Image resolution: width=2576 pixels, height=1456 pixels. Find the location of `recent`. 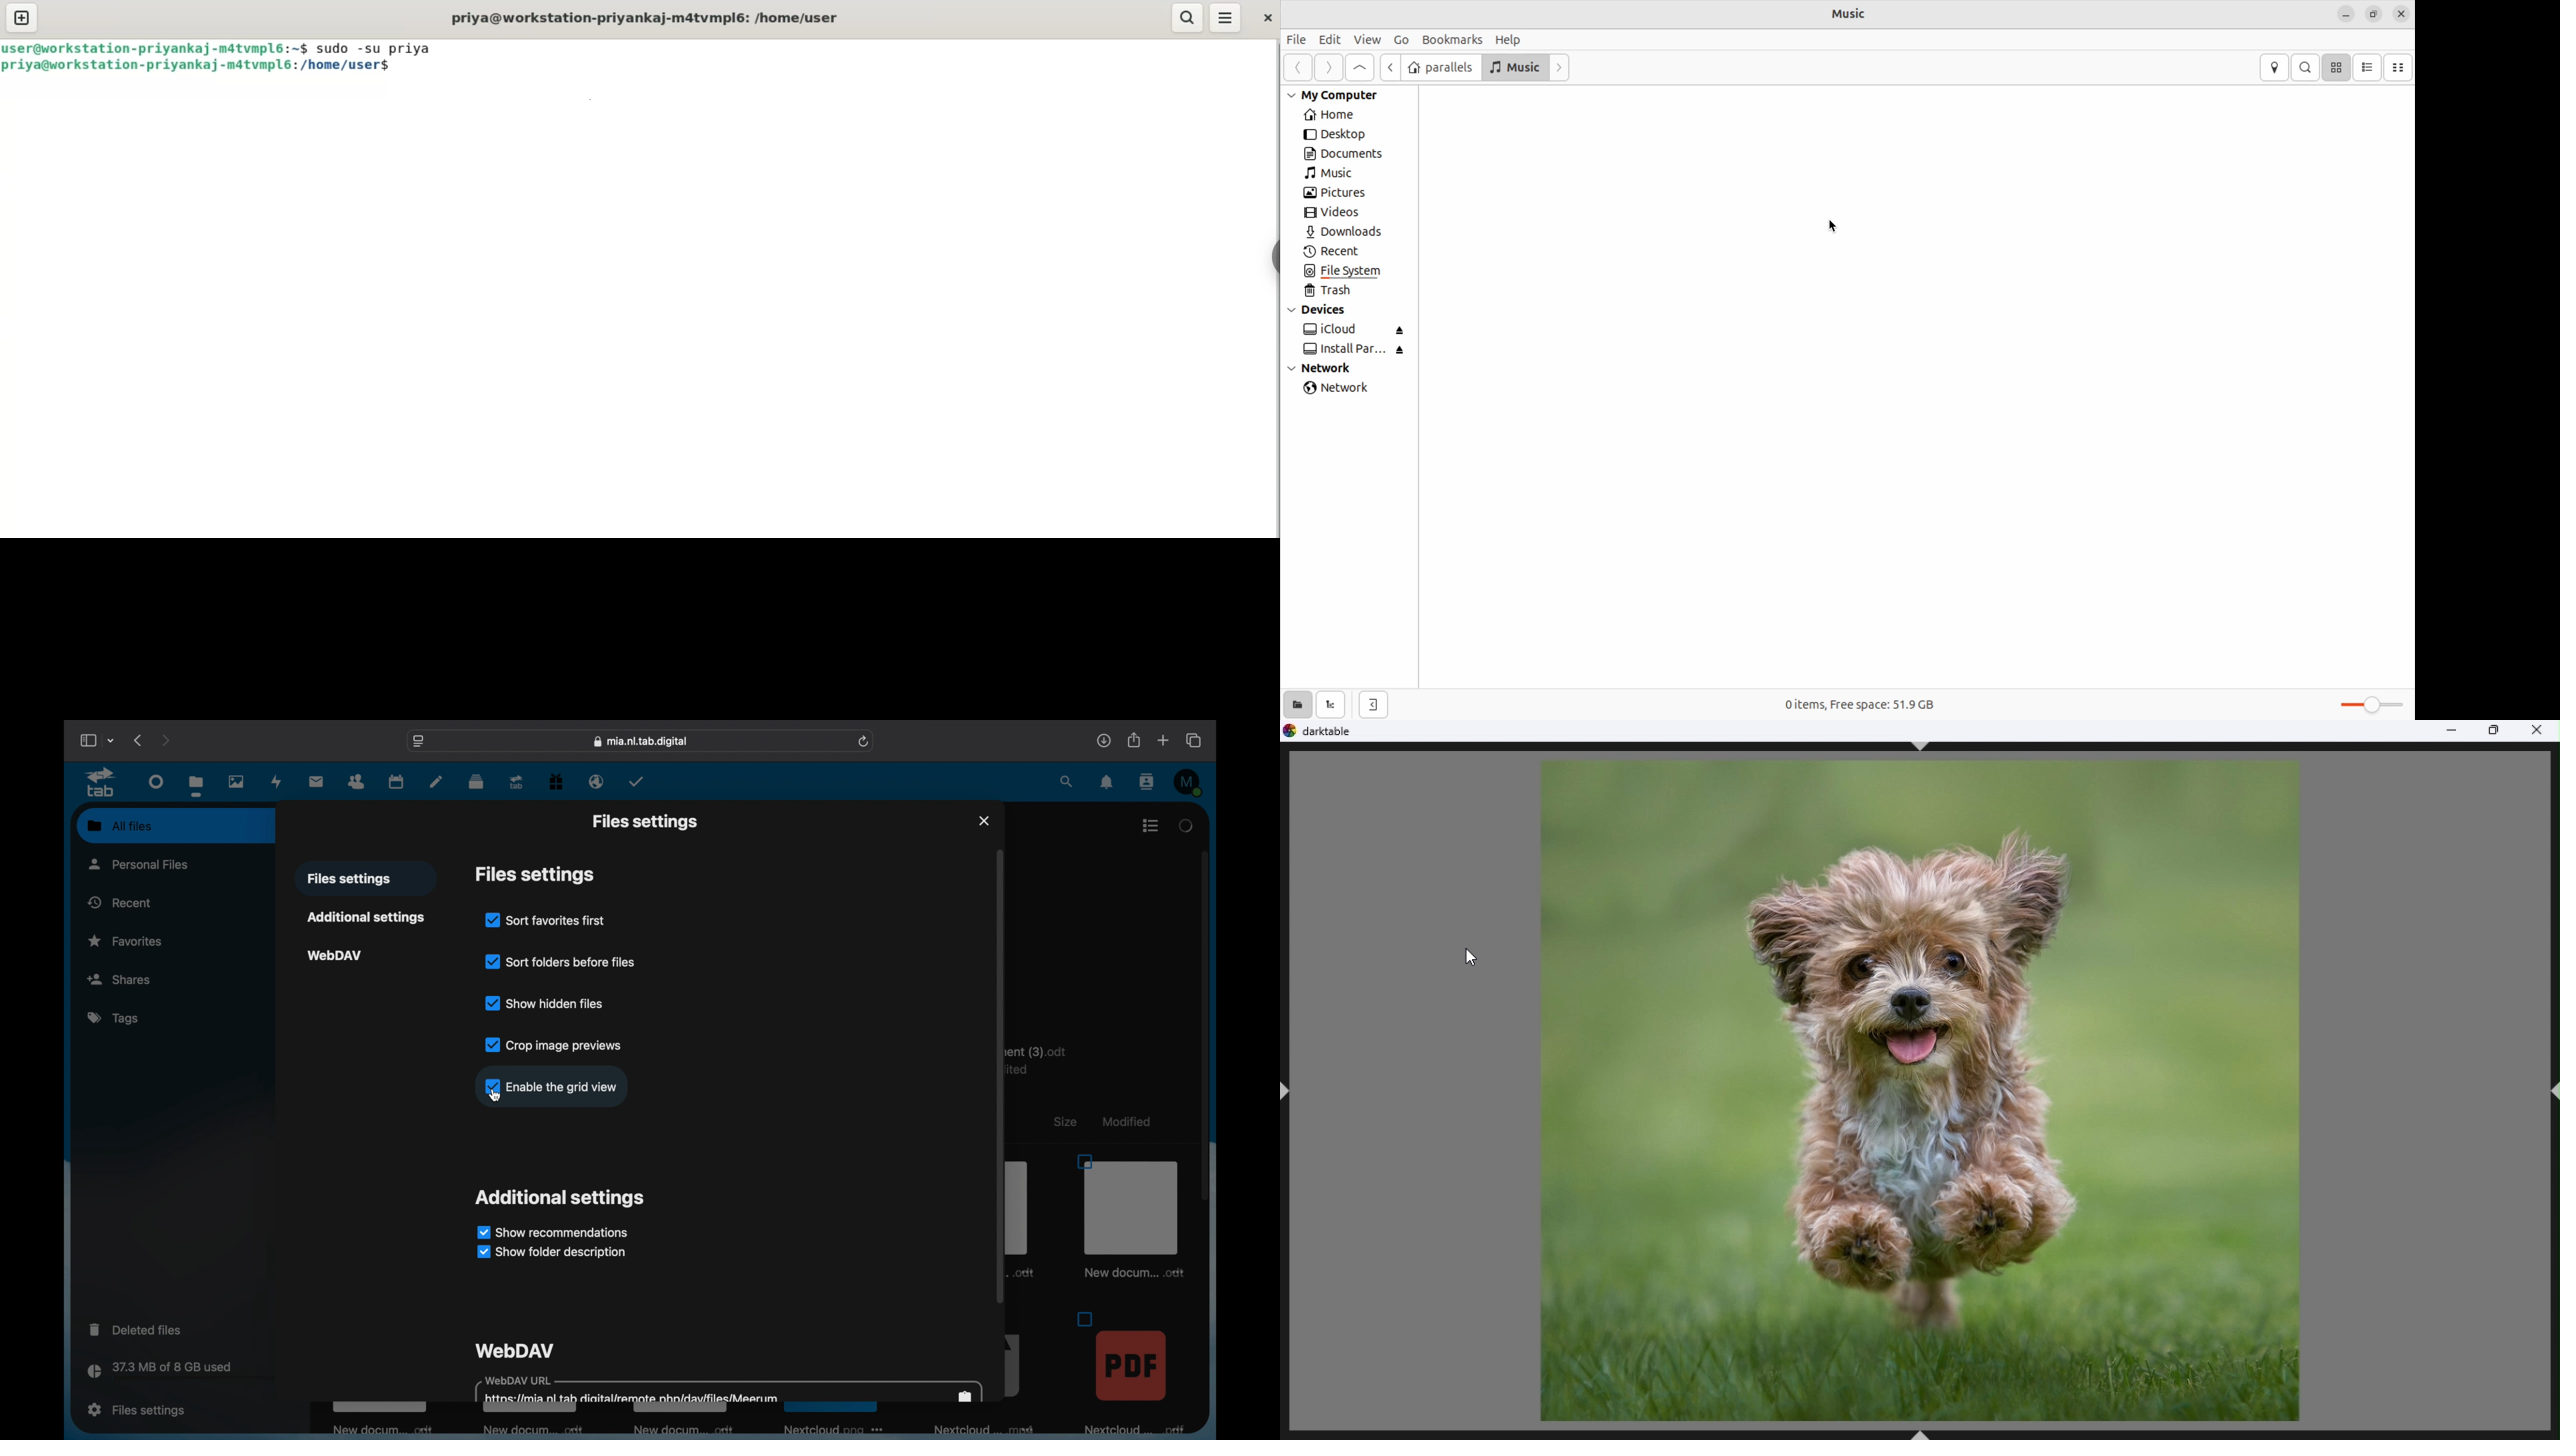

recent is located at coordinates (119, 902).